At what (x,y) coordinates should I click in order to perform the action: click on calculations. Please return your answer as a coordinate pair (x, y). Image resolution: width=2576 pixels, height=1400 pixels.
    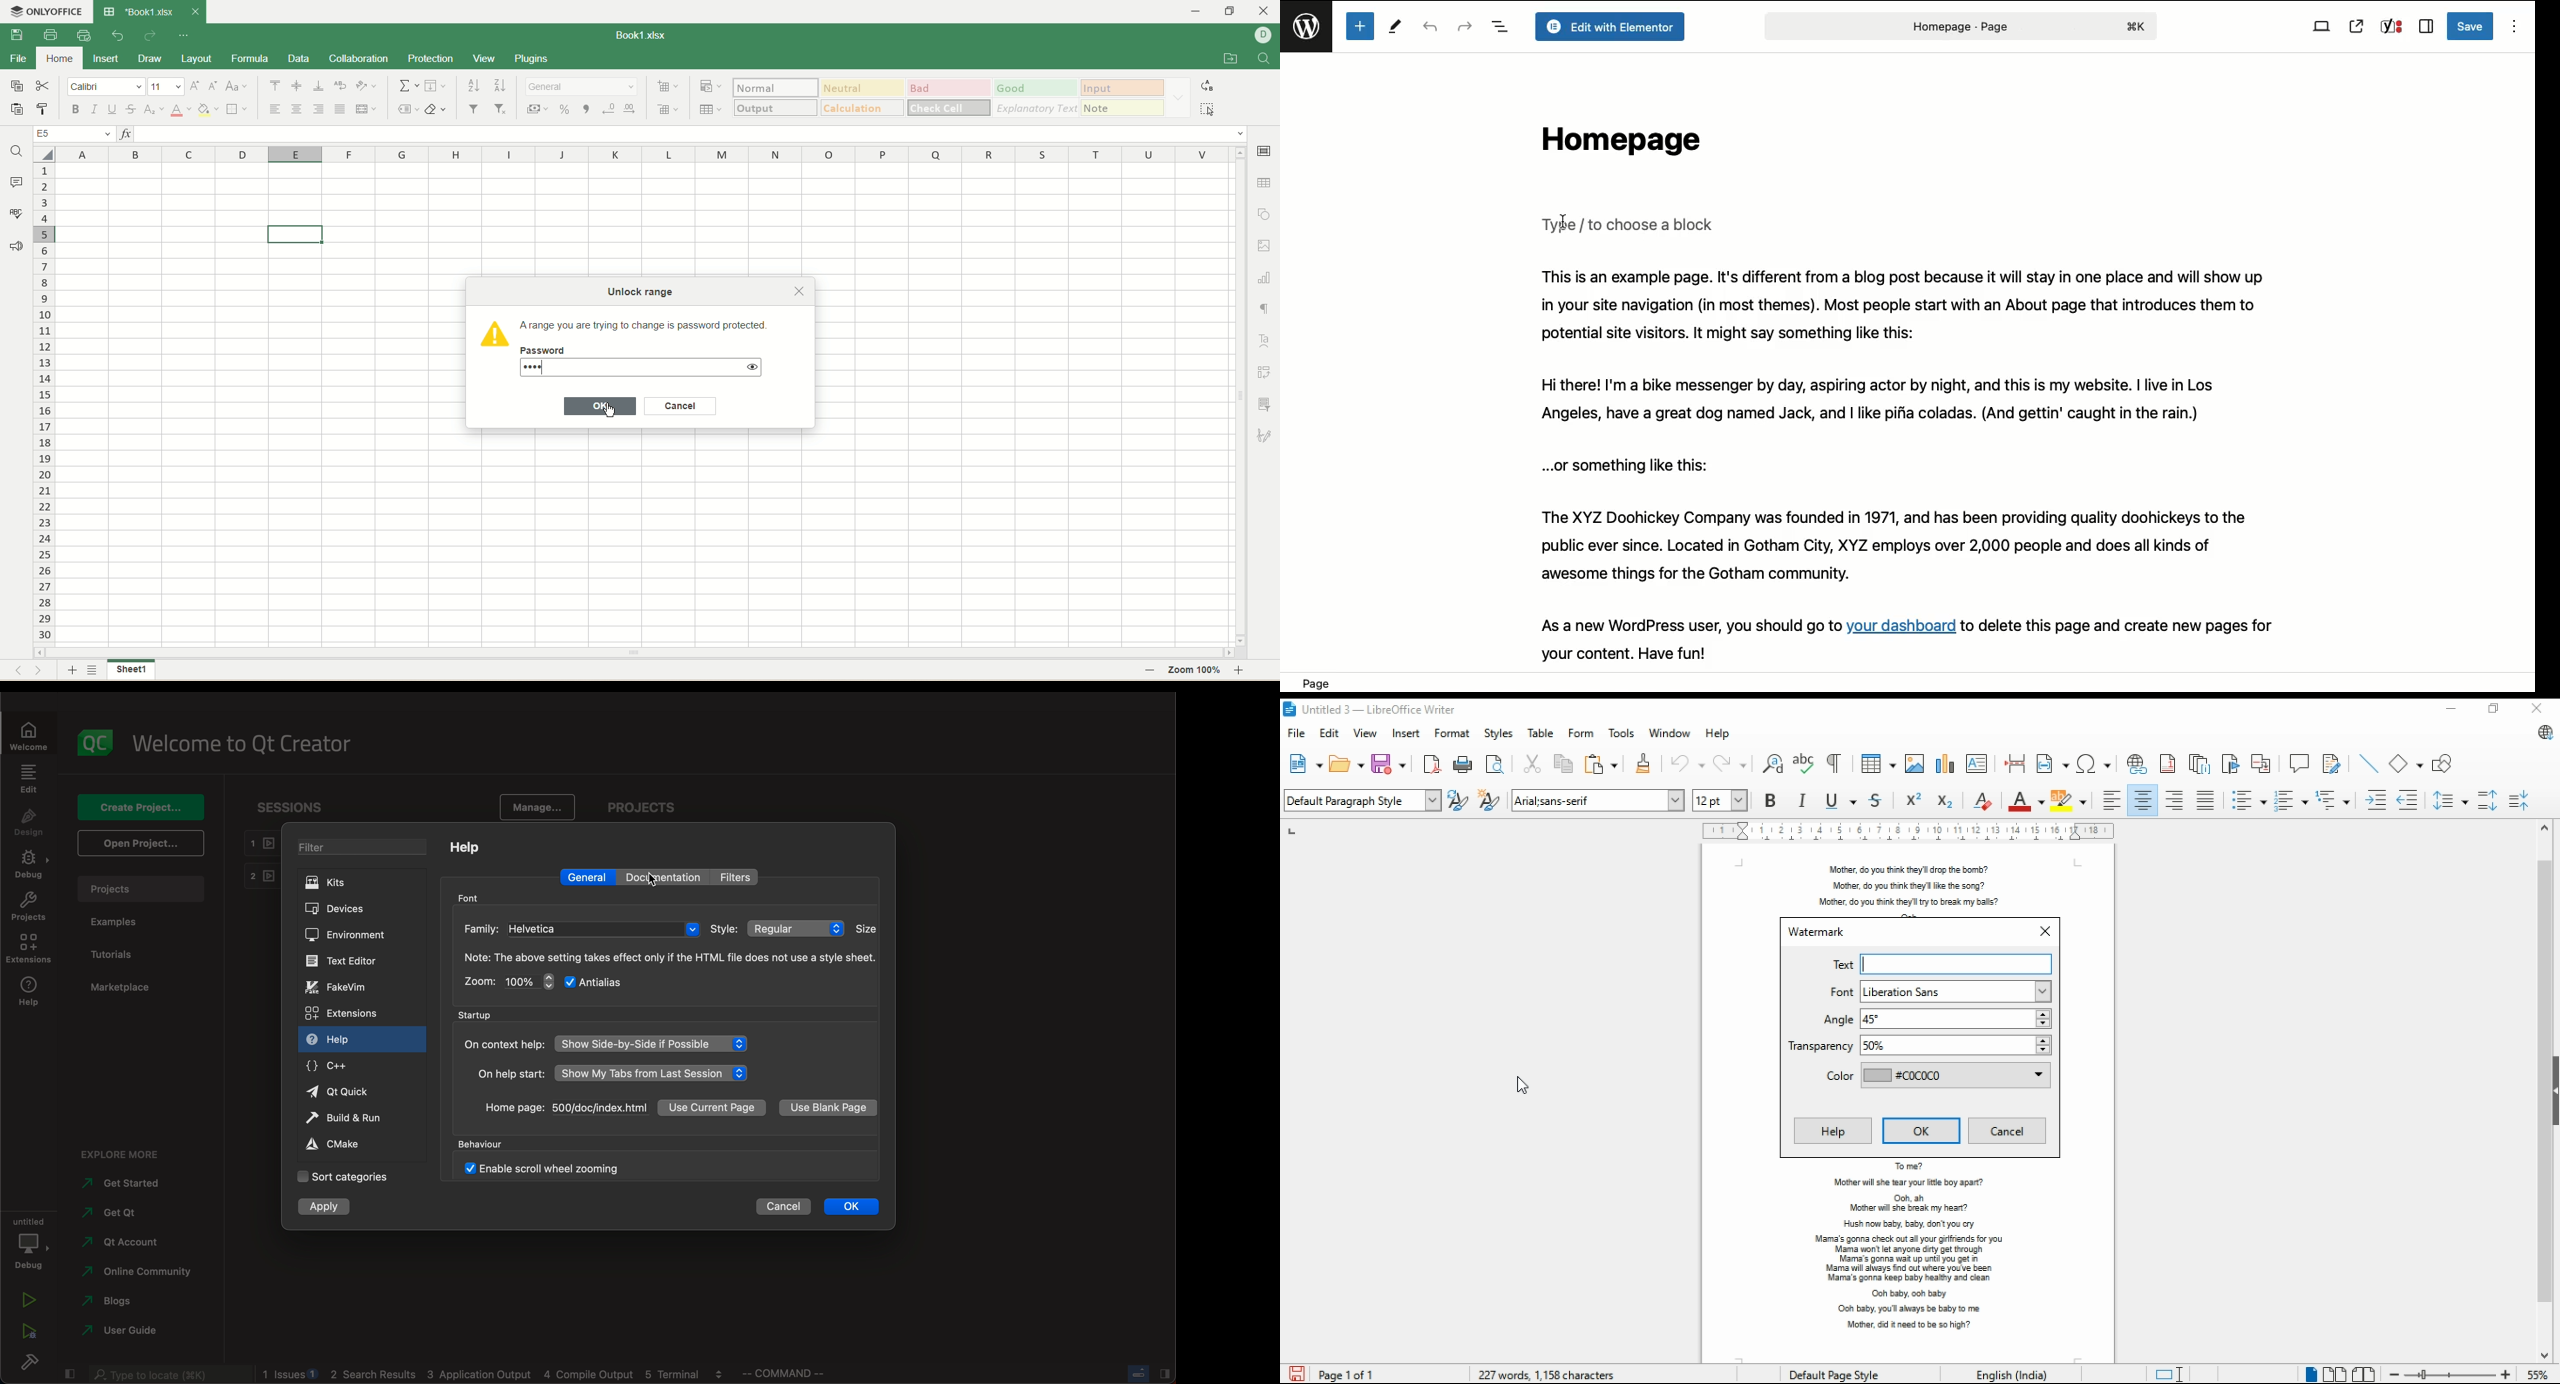
    Looking at the image, I should click on (863, 107).